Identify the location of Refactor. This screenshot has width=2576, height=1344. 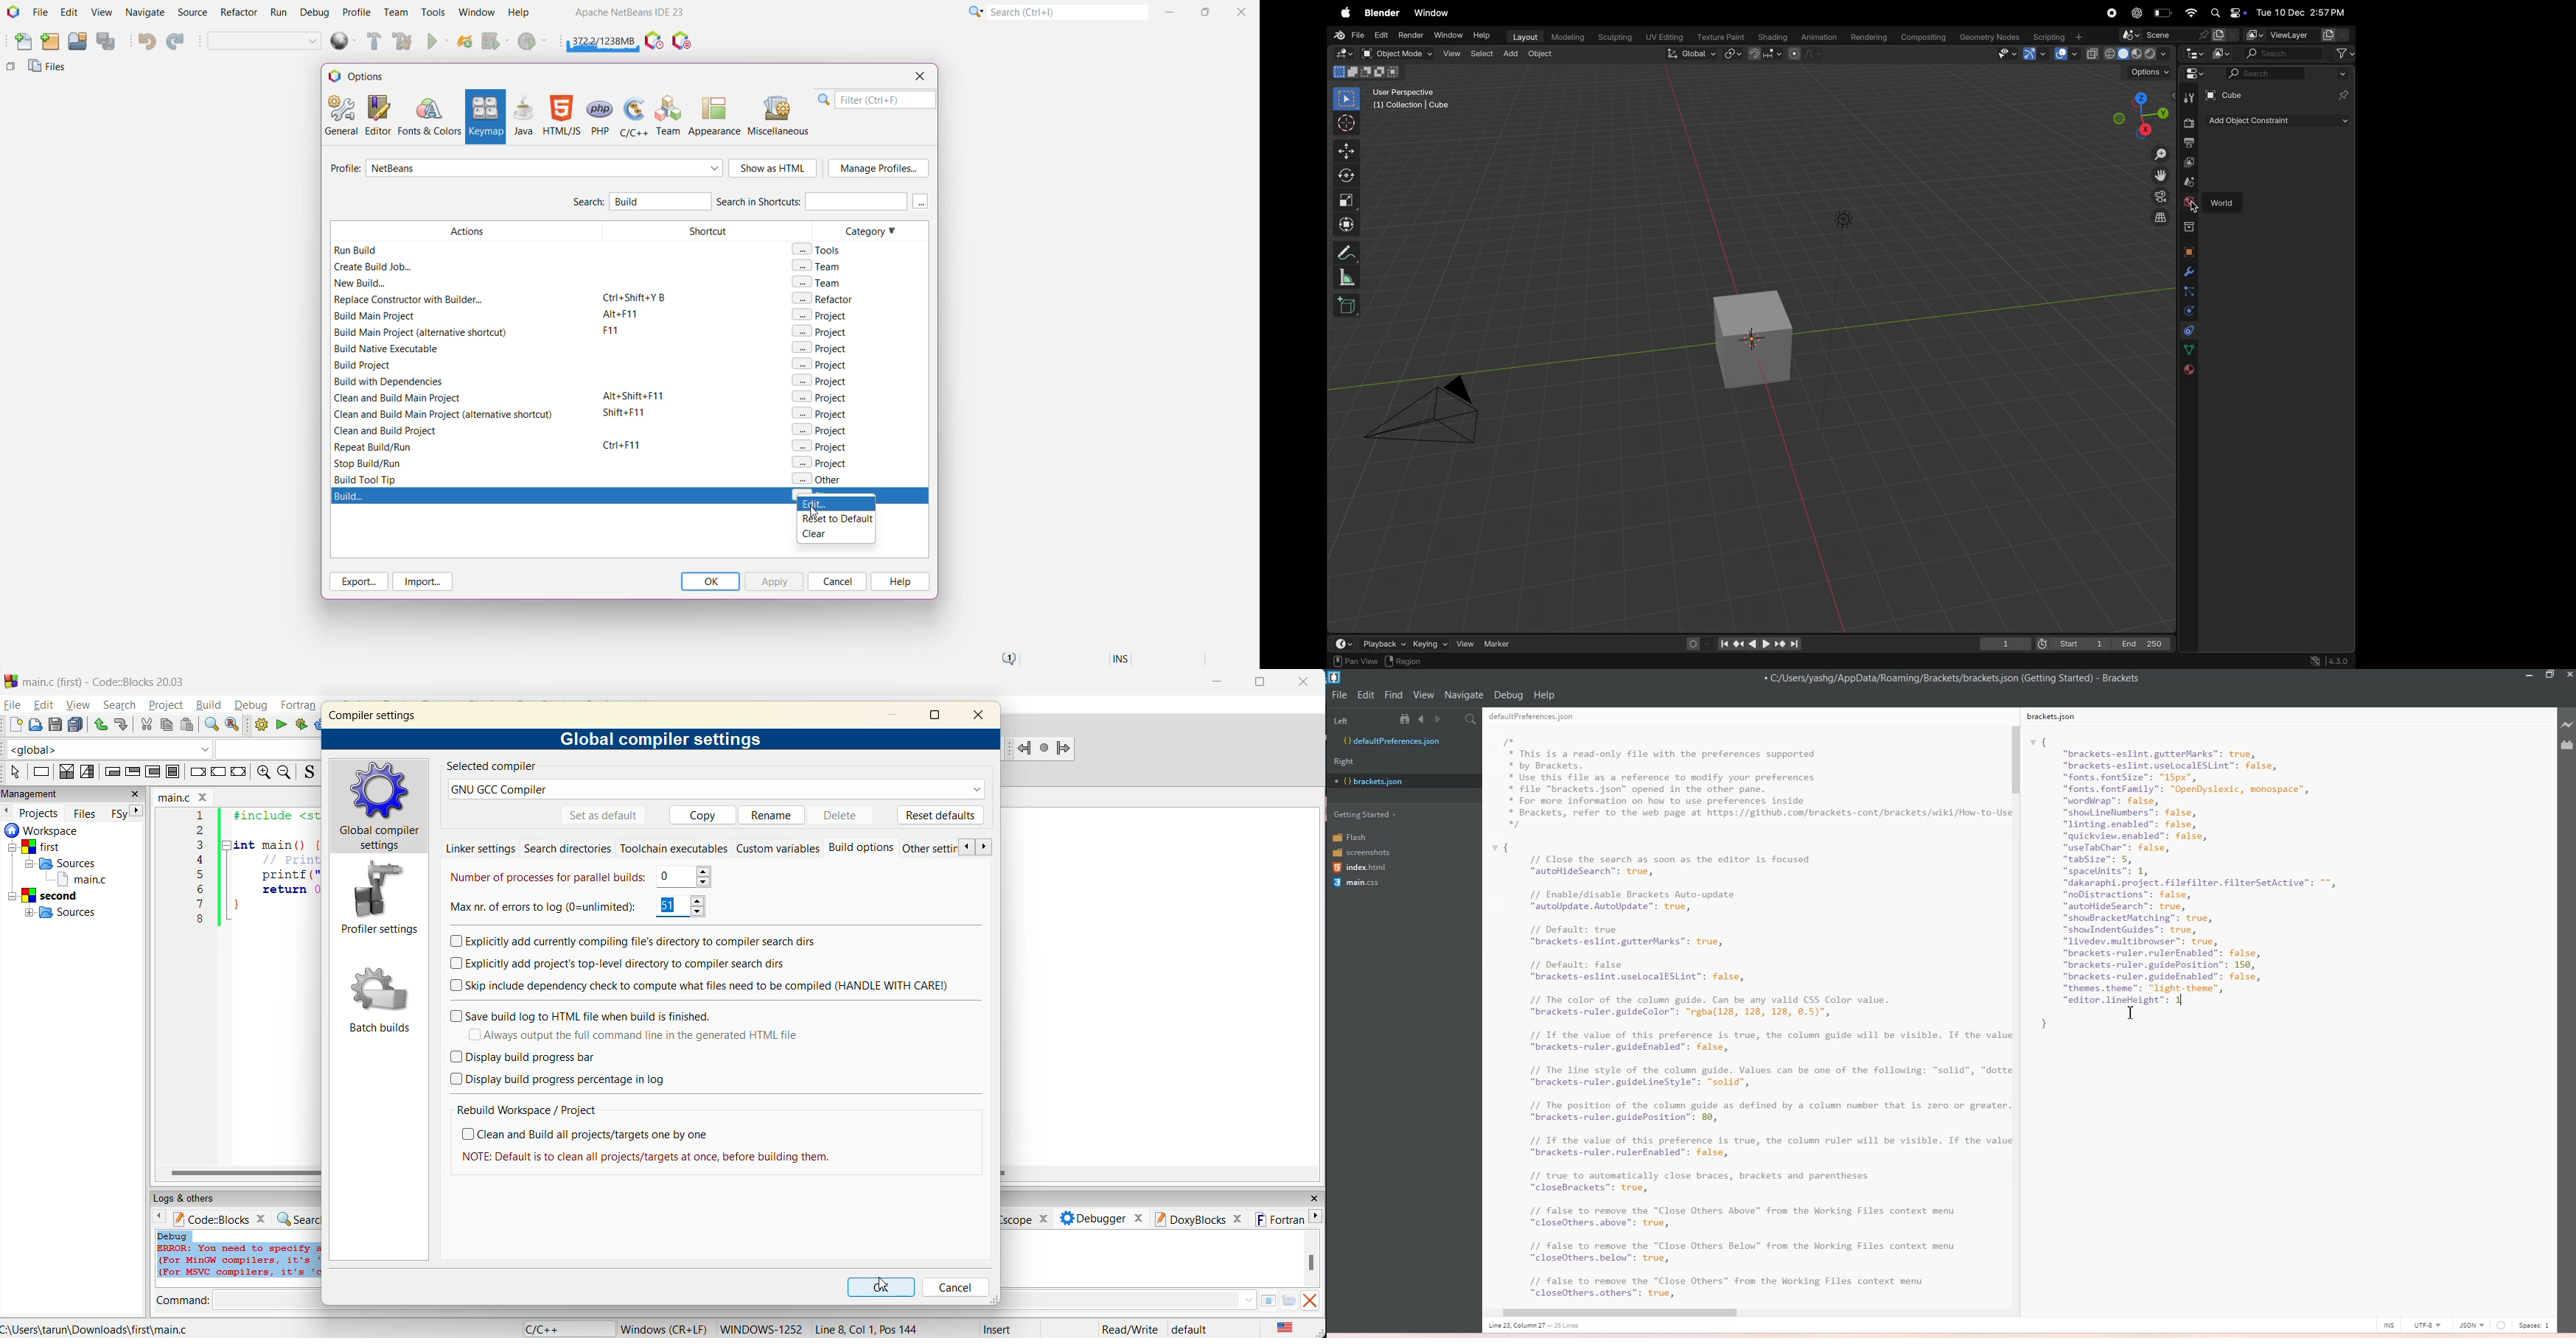
(240, 14).